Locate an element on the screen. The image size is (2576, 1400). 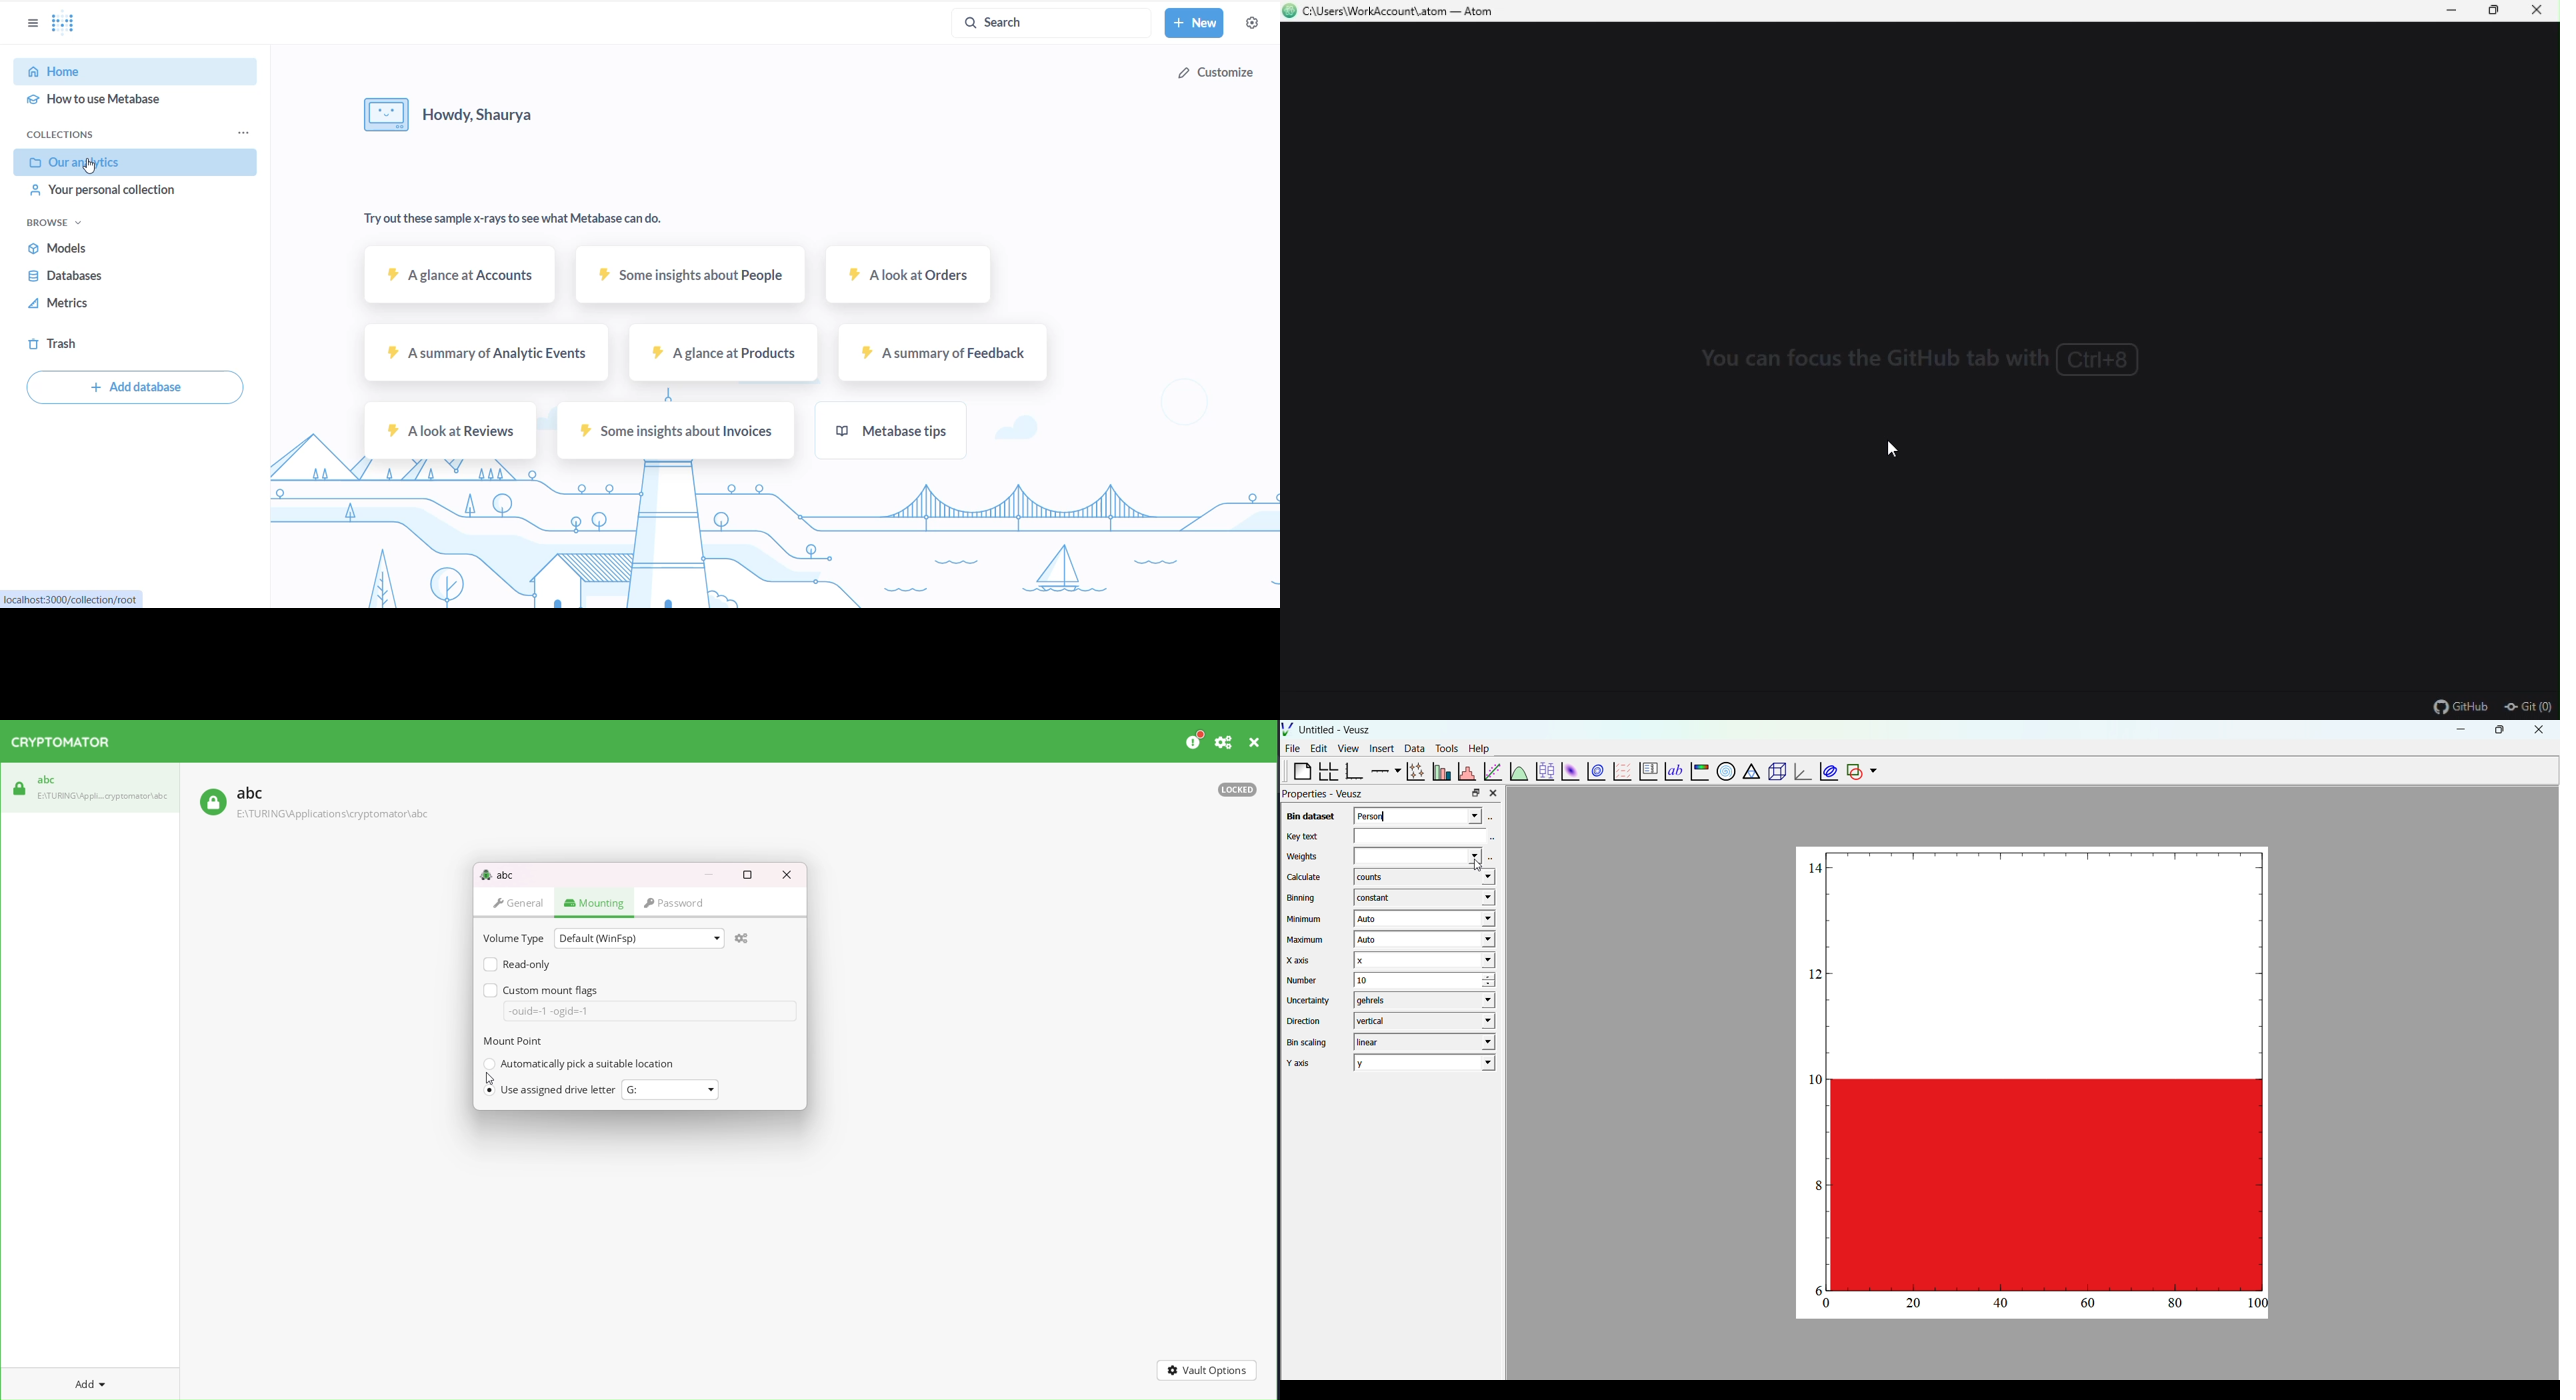
logo of Veusz is located at coordinates (1288, 729).